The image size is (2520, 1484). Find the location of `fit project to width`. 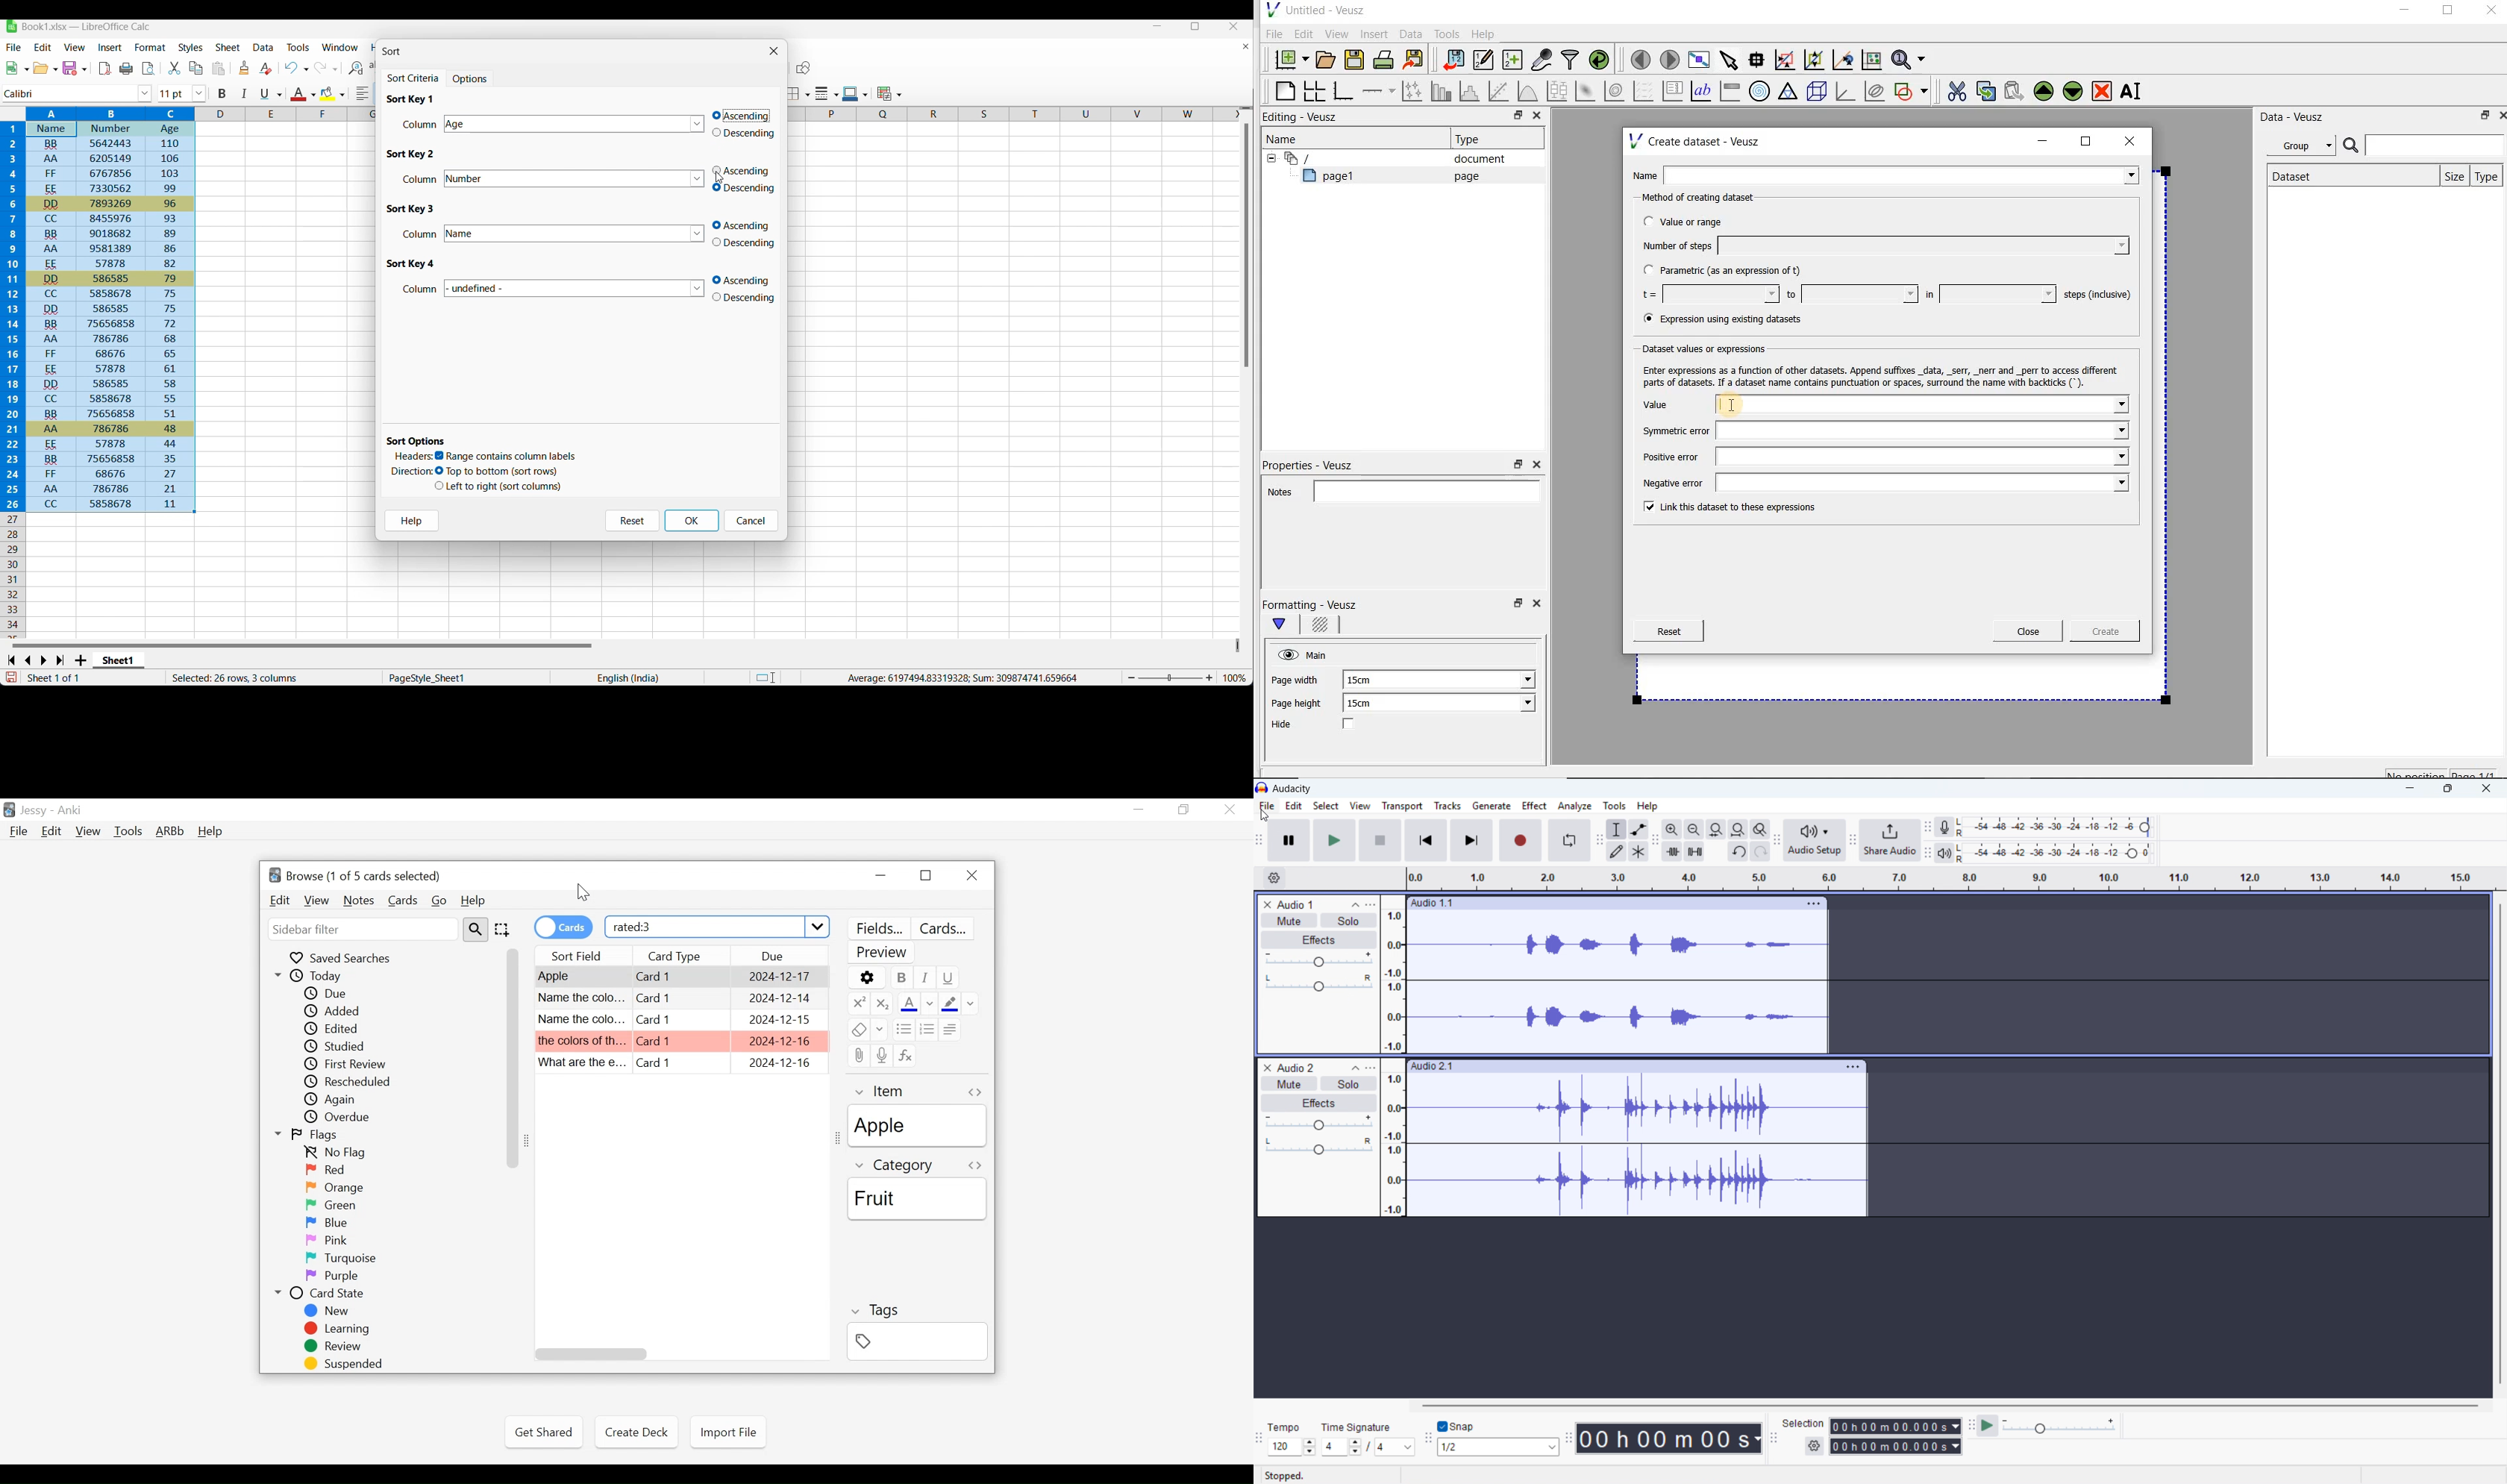

fit project to width is located at coordinates (1738, 829).